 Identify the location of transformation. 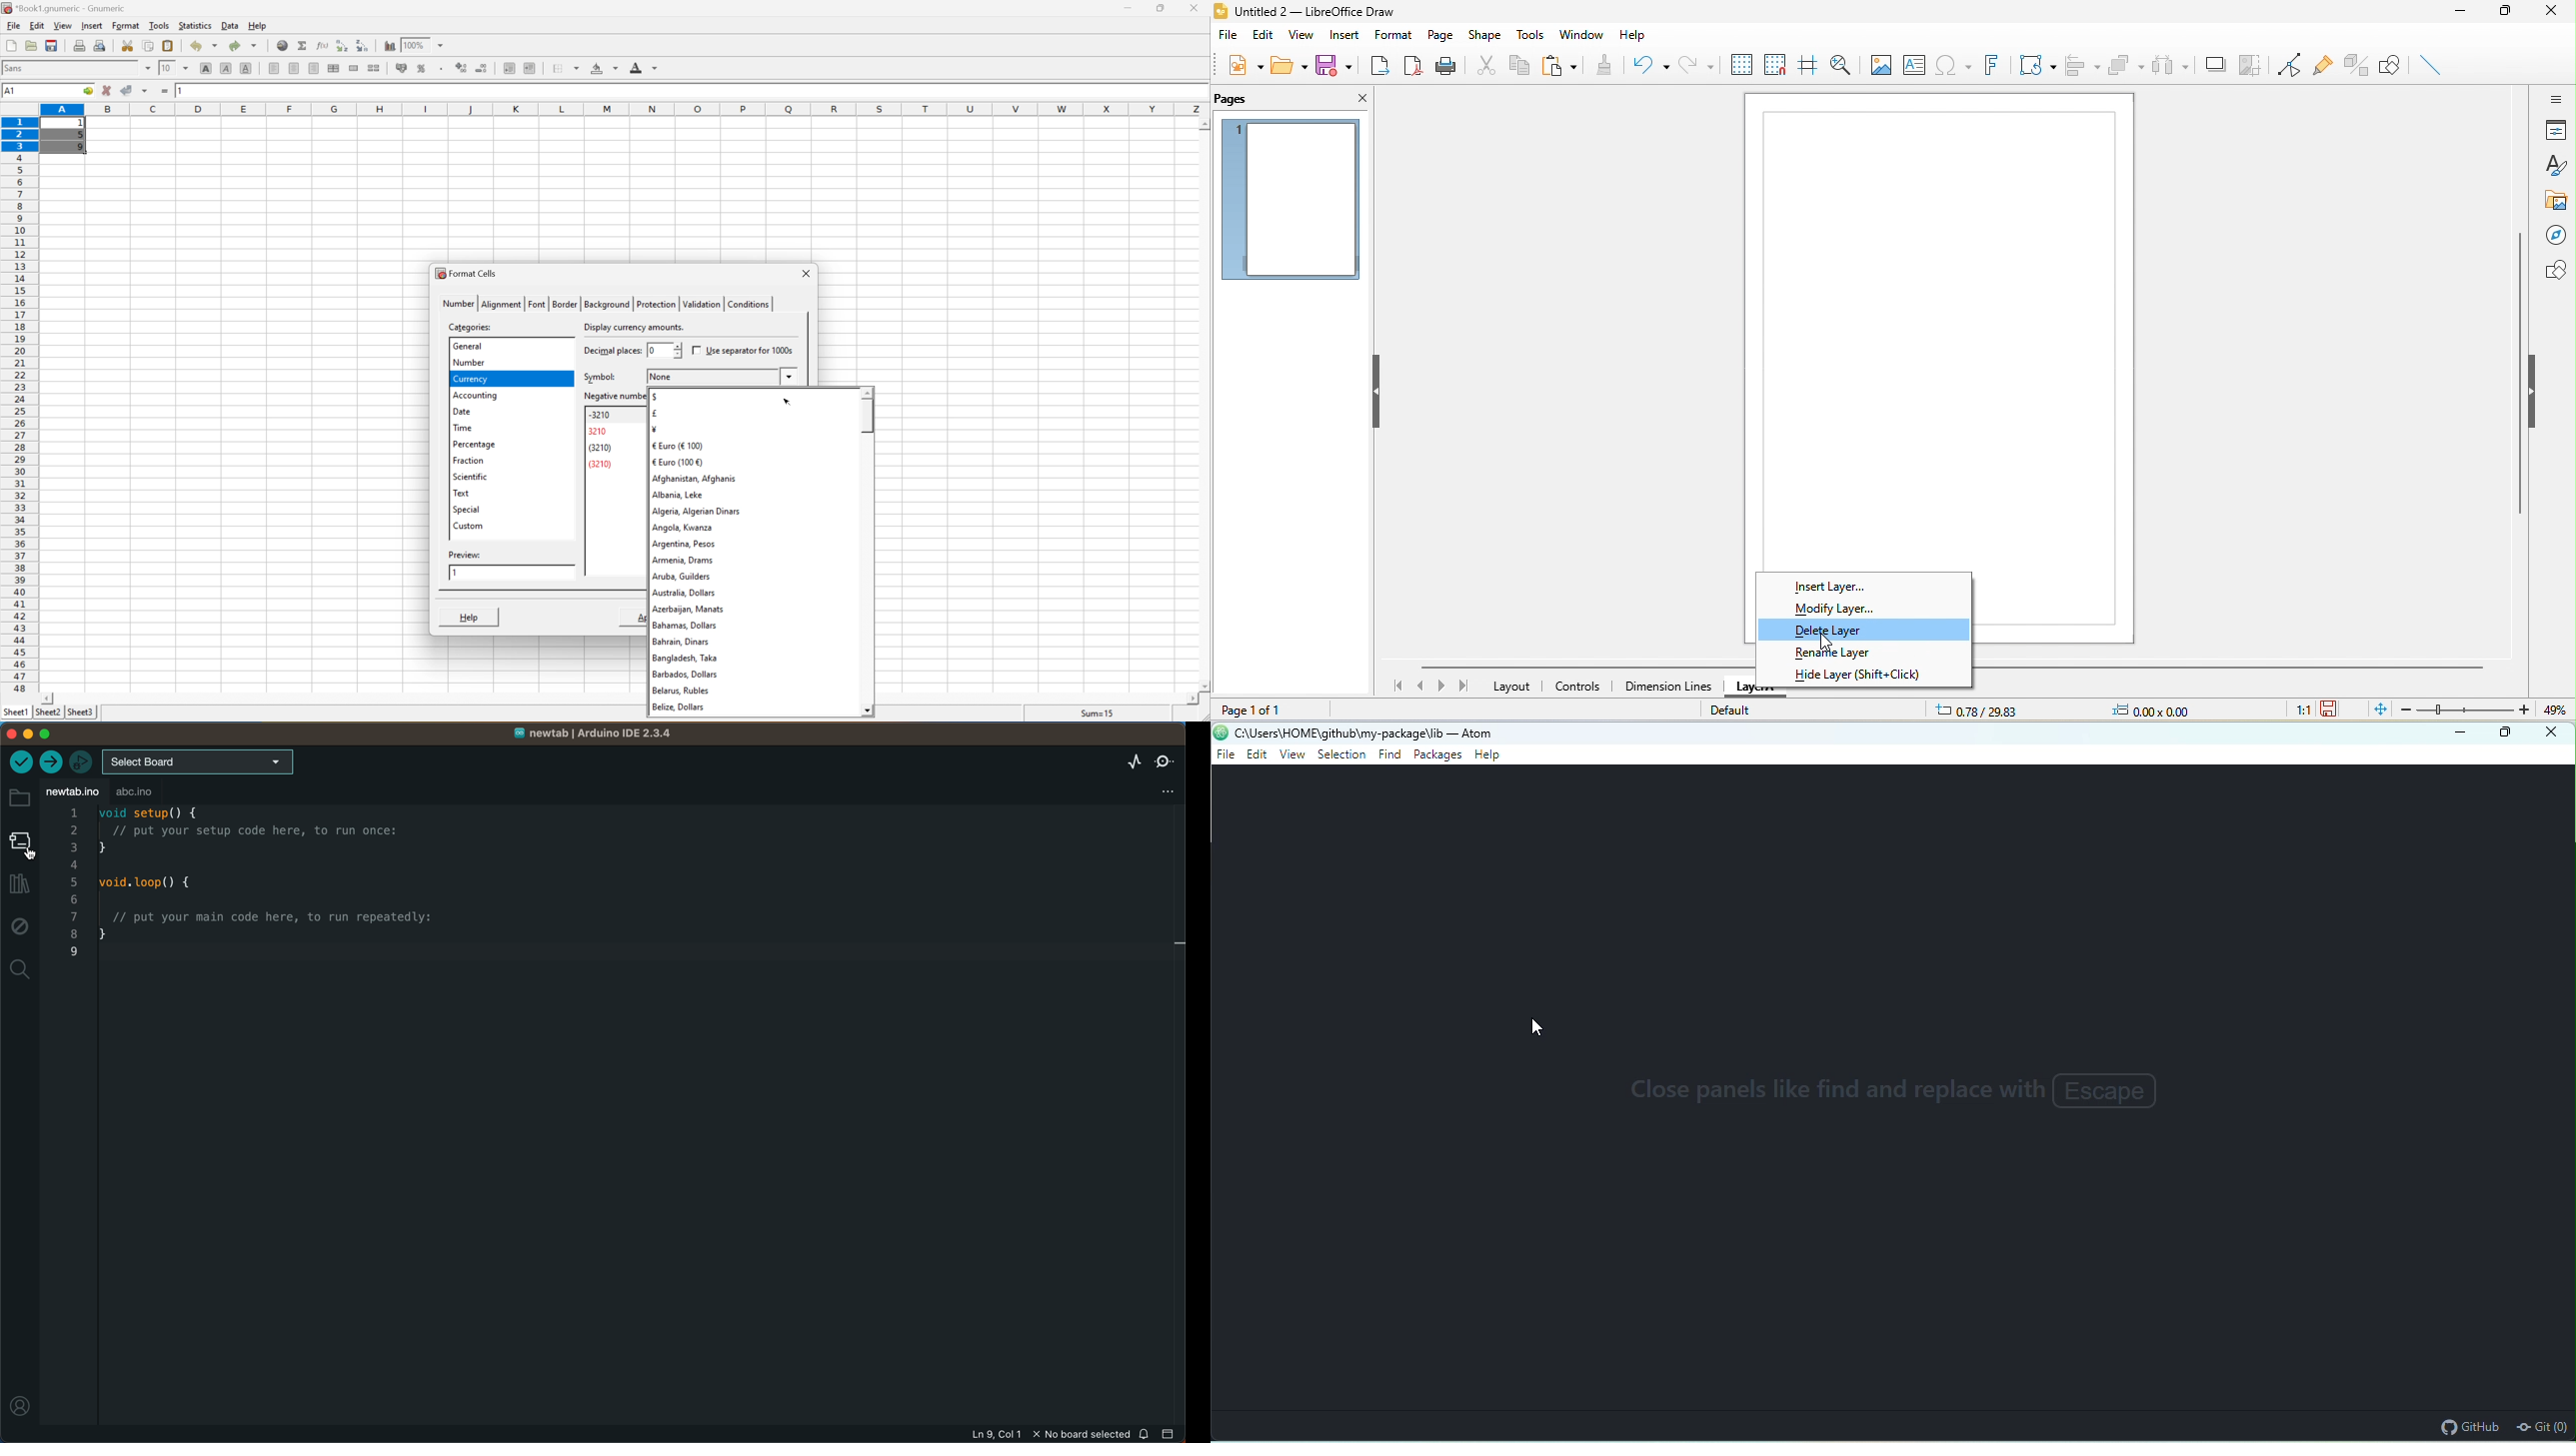
(2033, 67).